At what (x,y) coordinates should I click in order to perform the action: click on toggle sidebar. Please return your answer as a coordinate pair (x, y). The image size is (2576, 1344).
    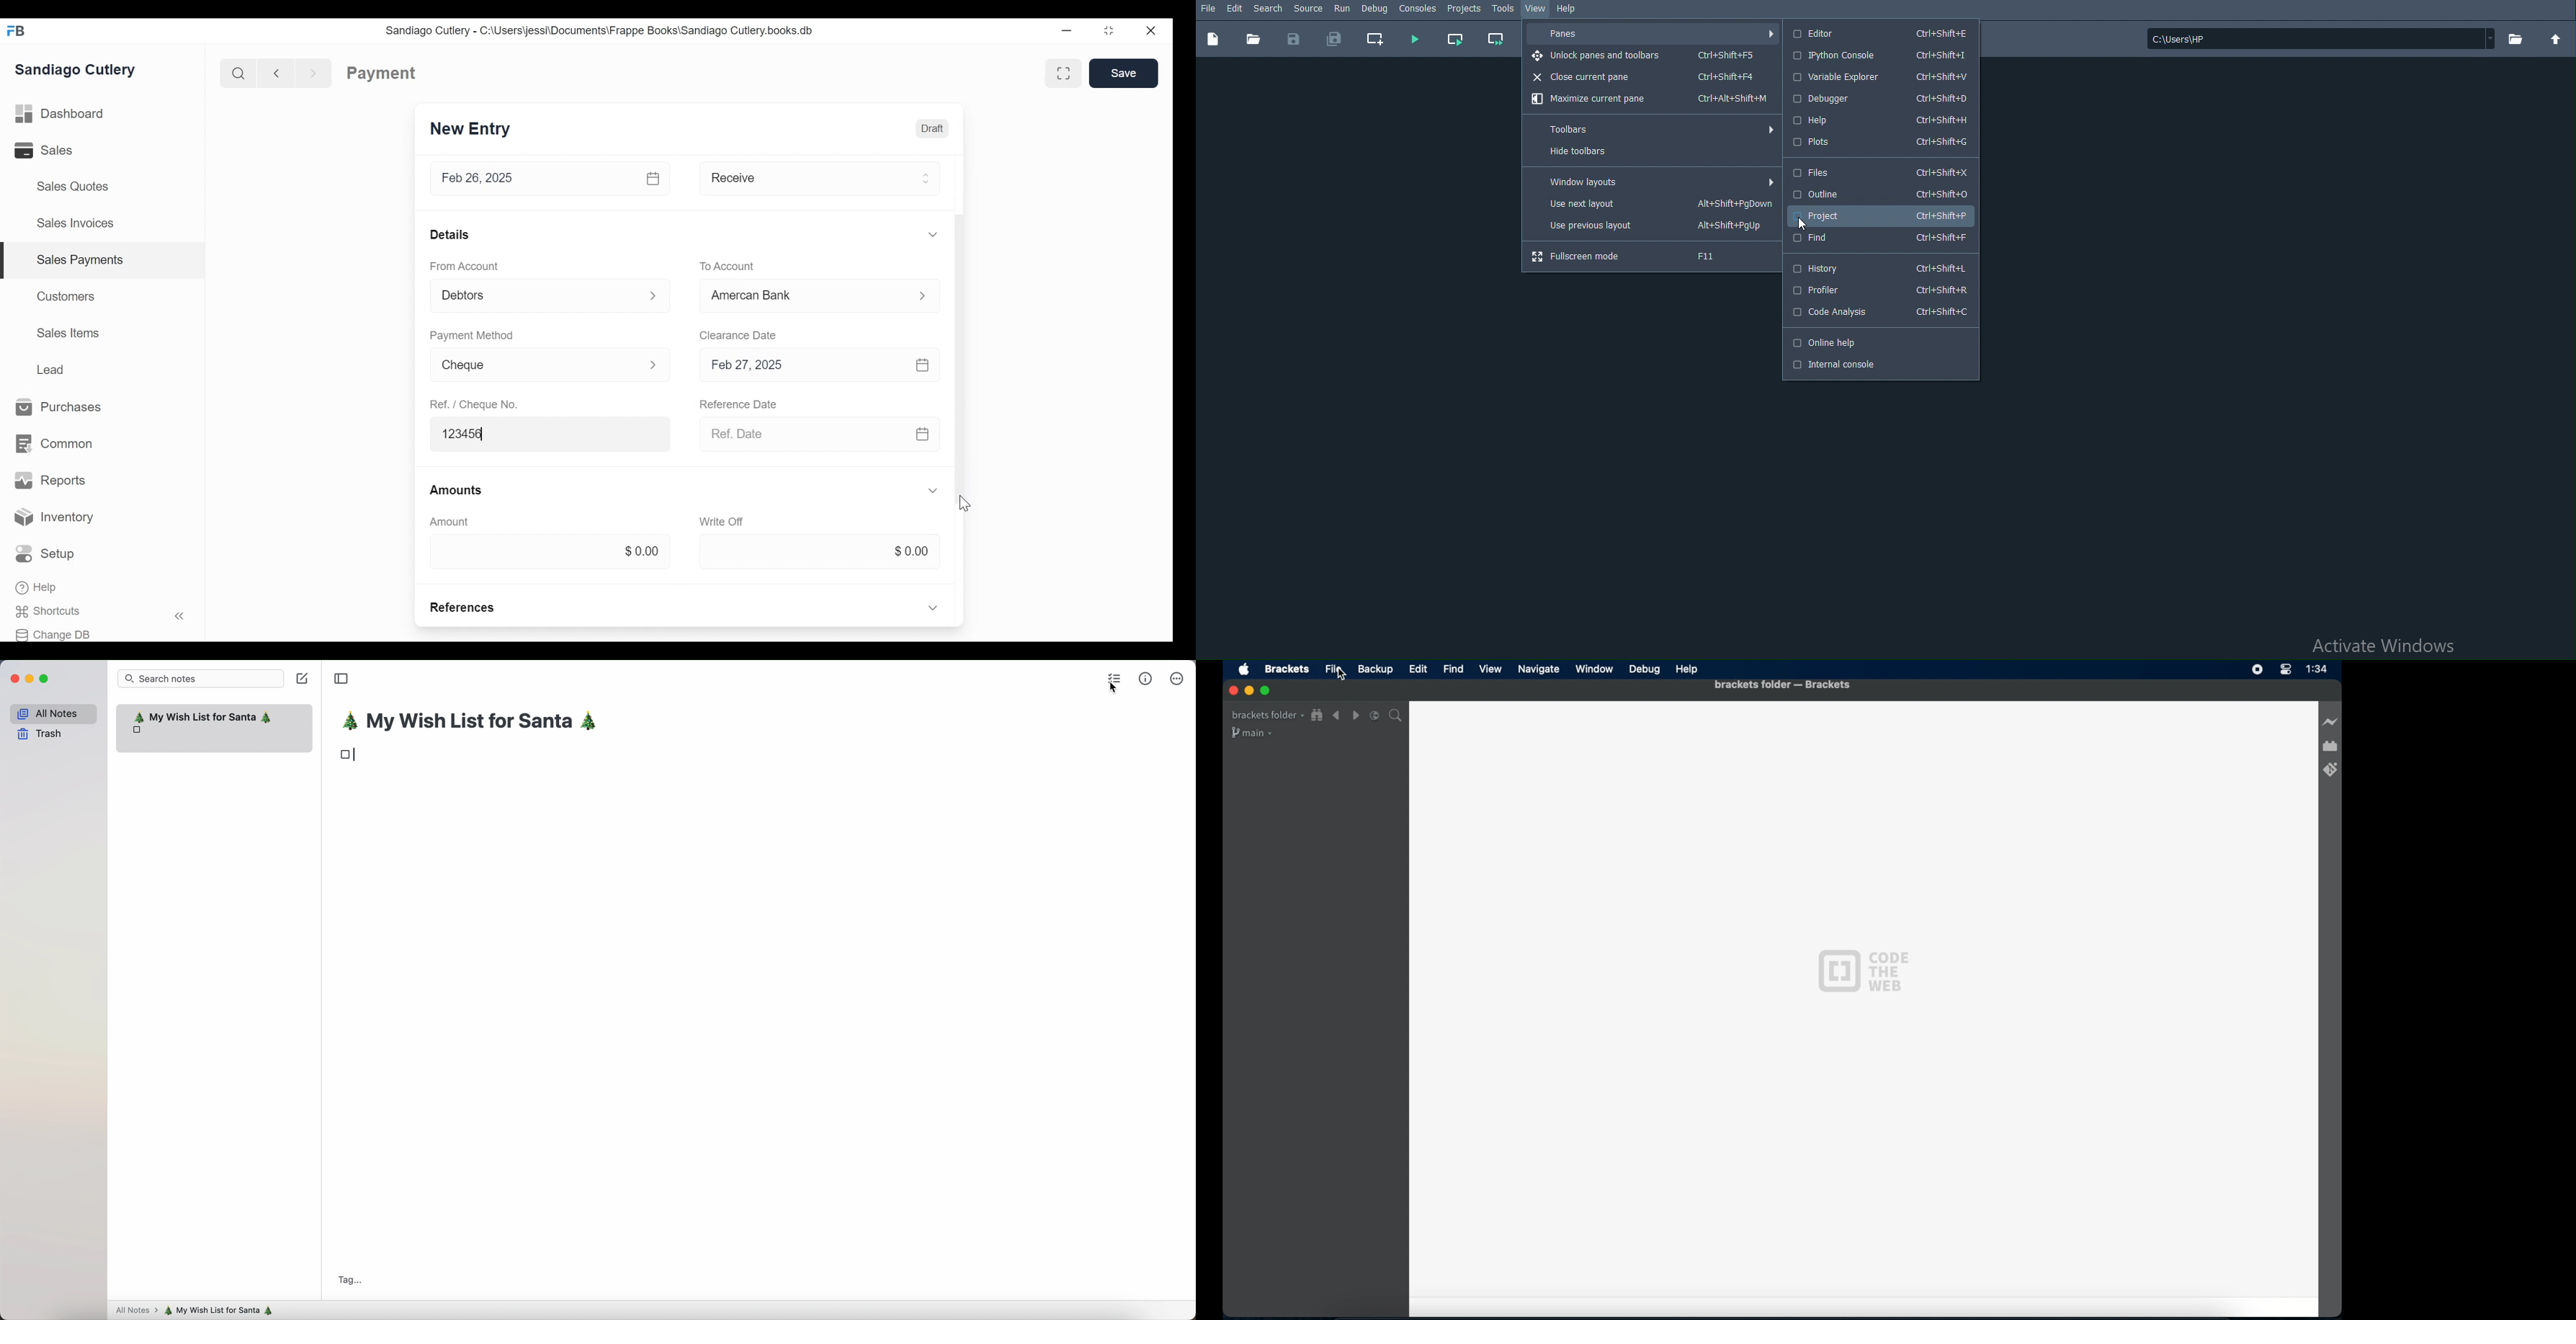
    Looking at the image, I should click on (341, 679).